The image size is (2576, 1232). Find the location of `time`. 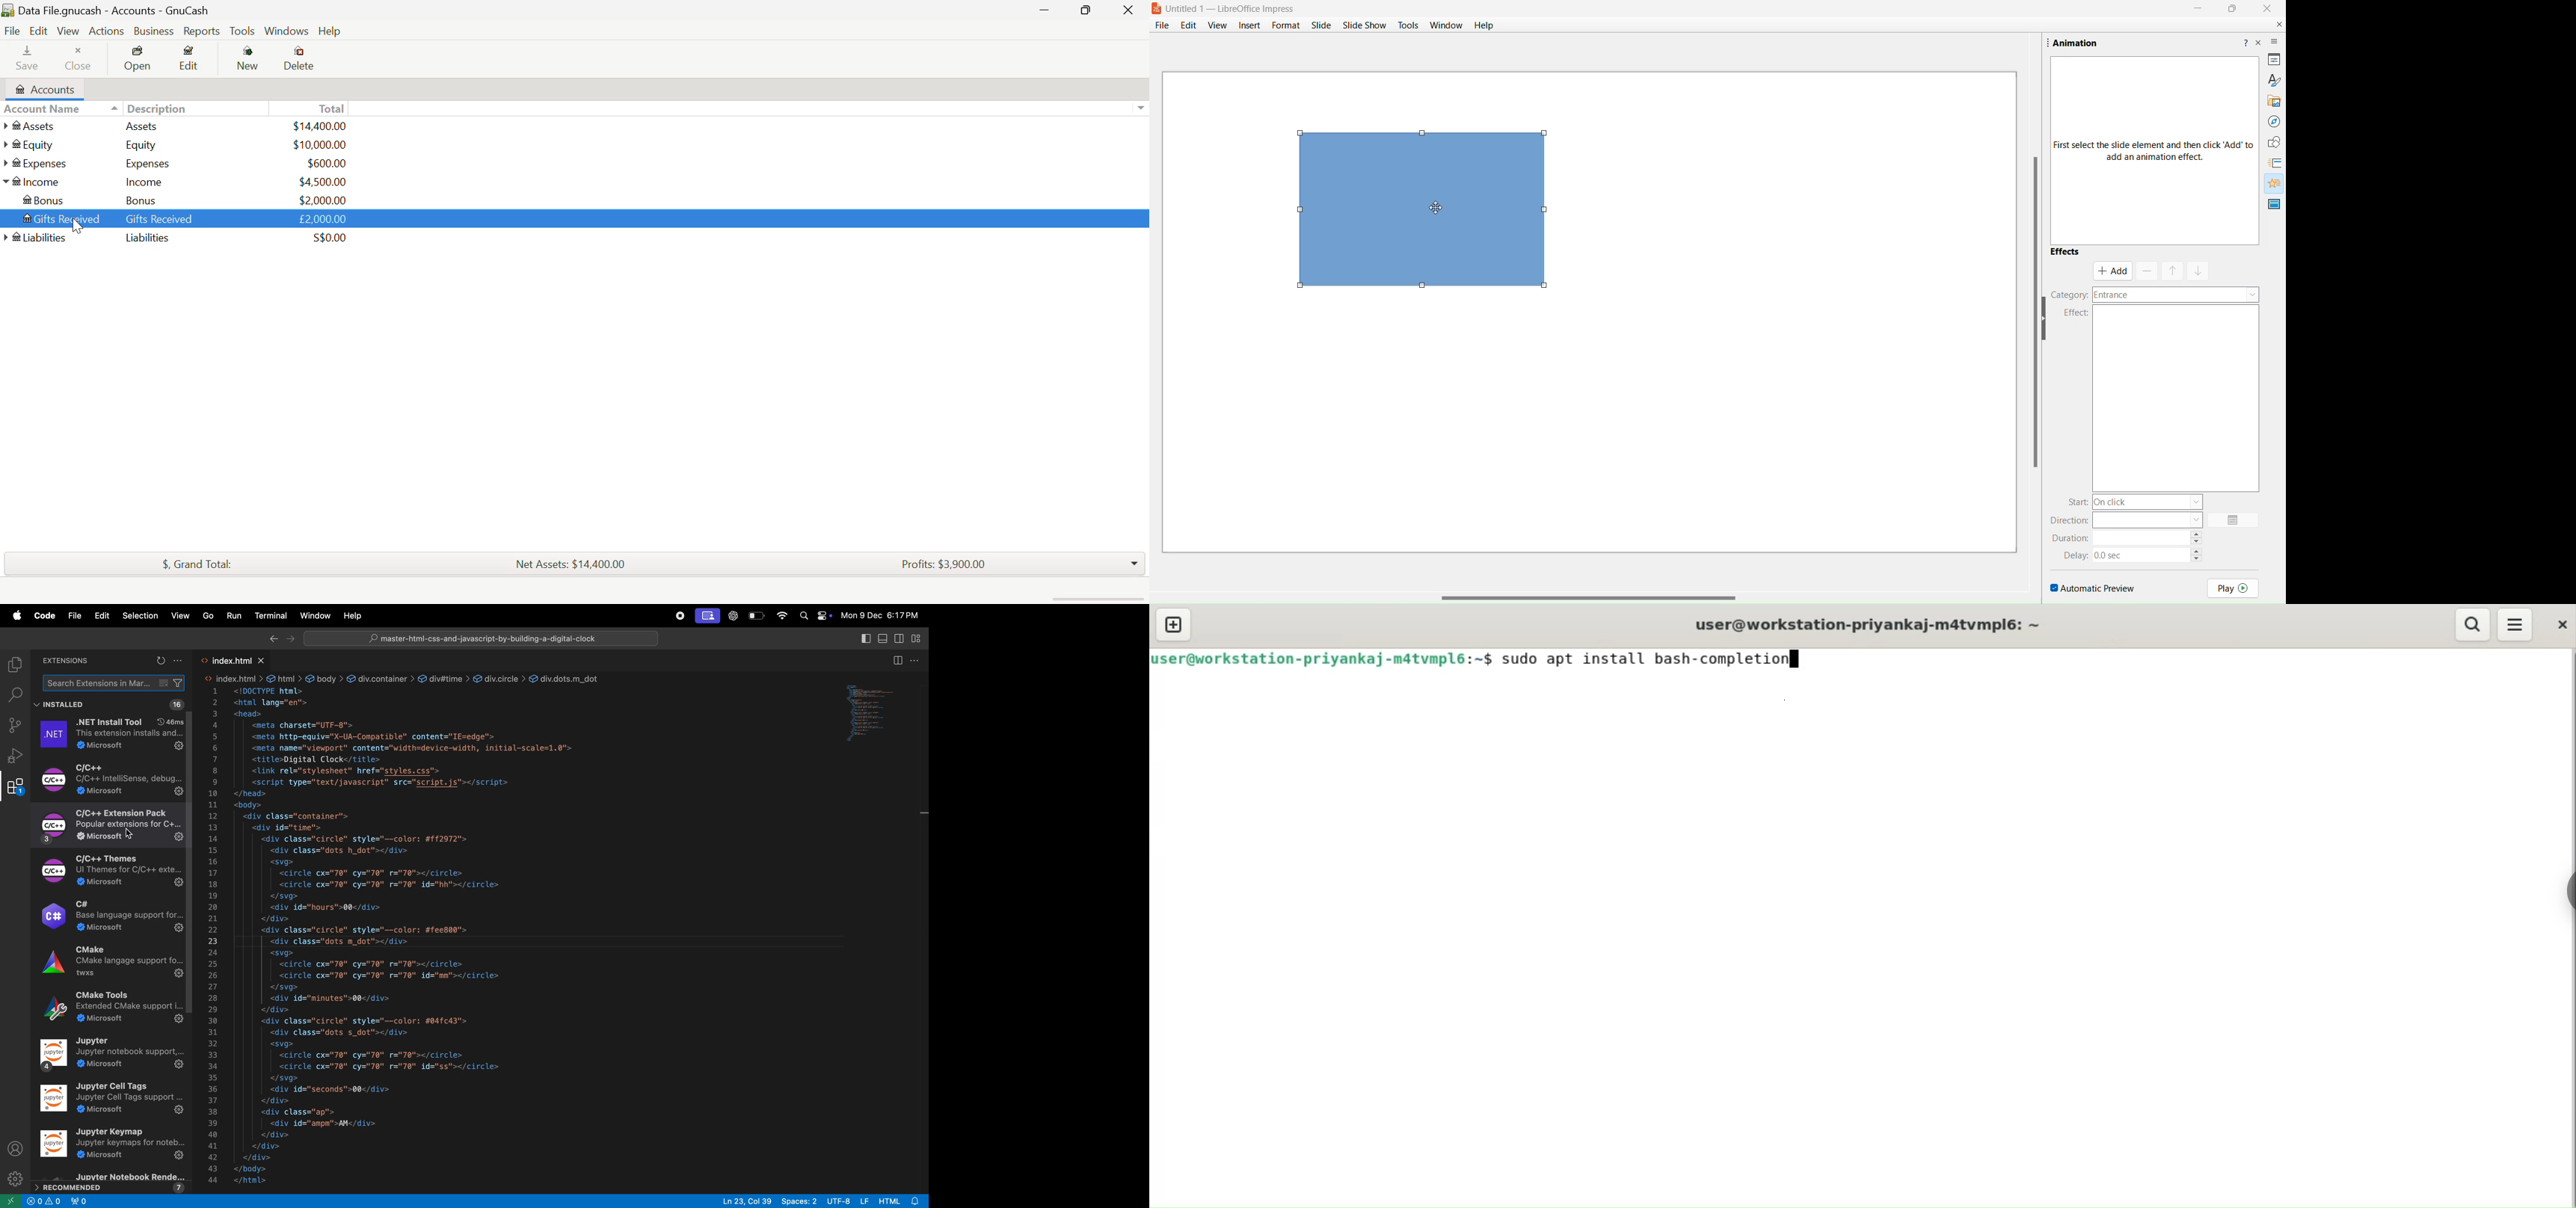

time is located at coordinates (2142, 553).